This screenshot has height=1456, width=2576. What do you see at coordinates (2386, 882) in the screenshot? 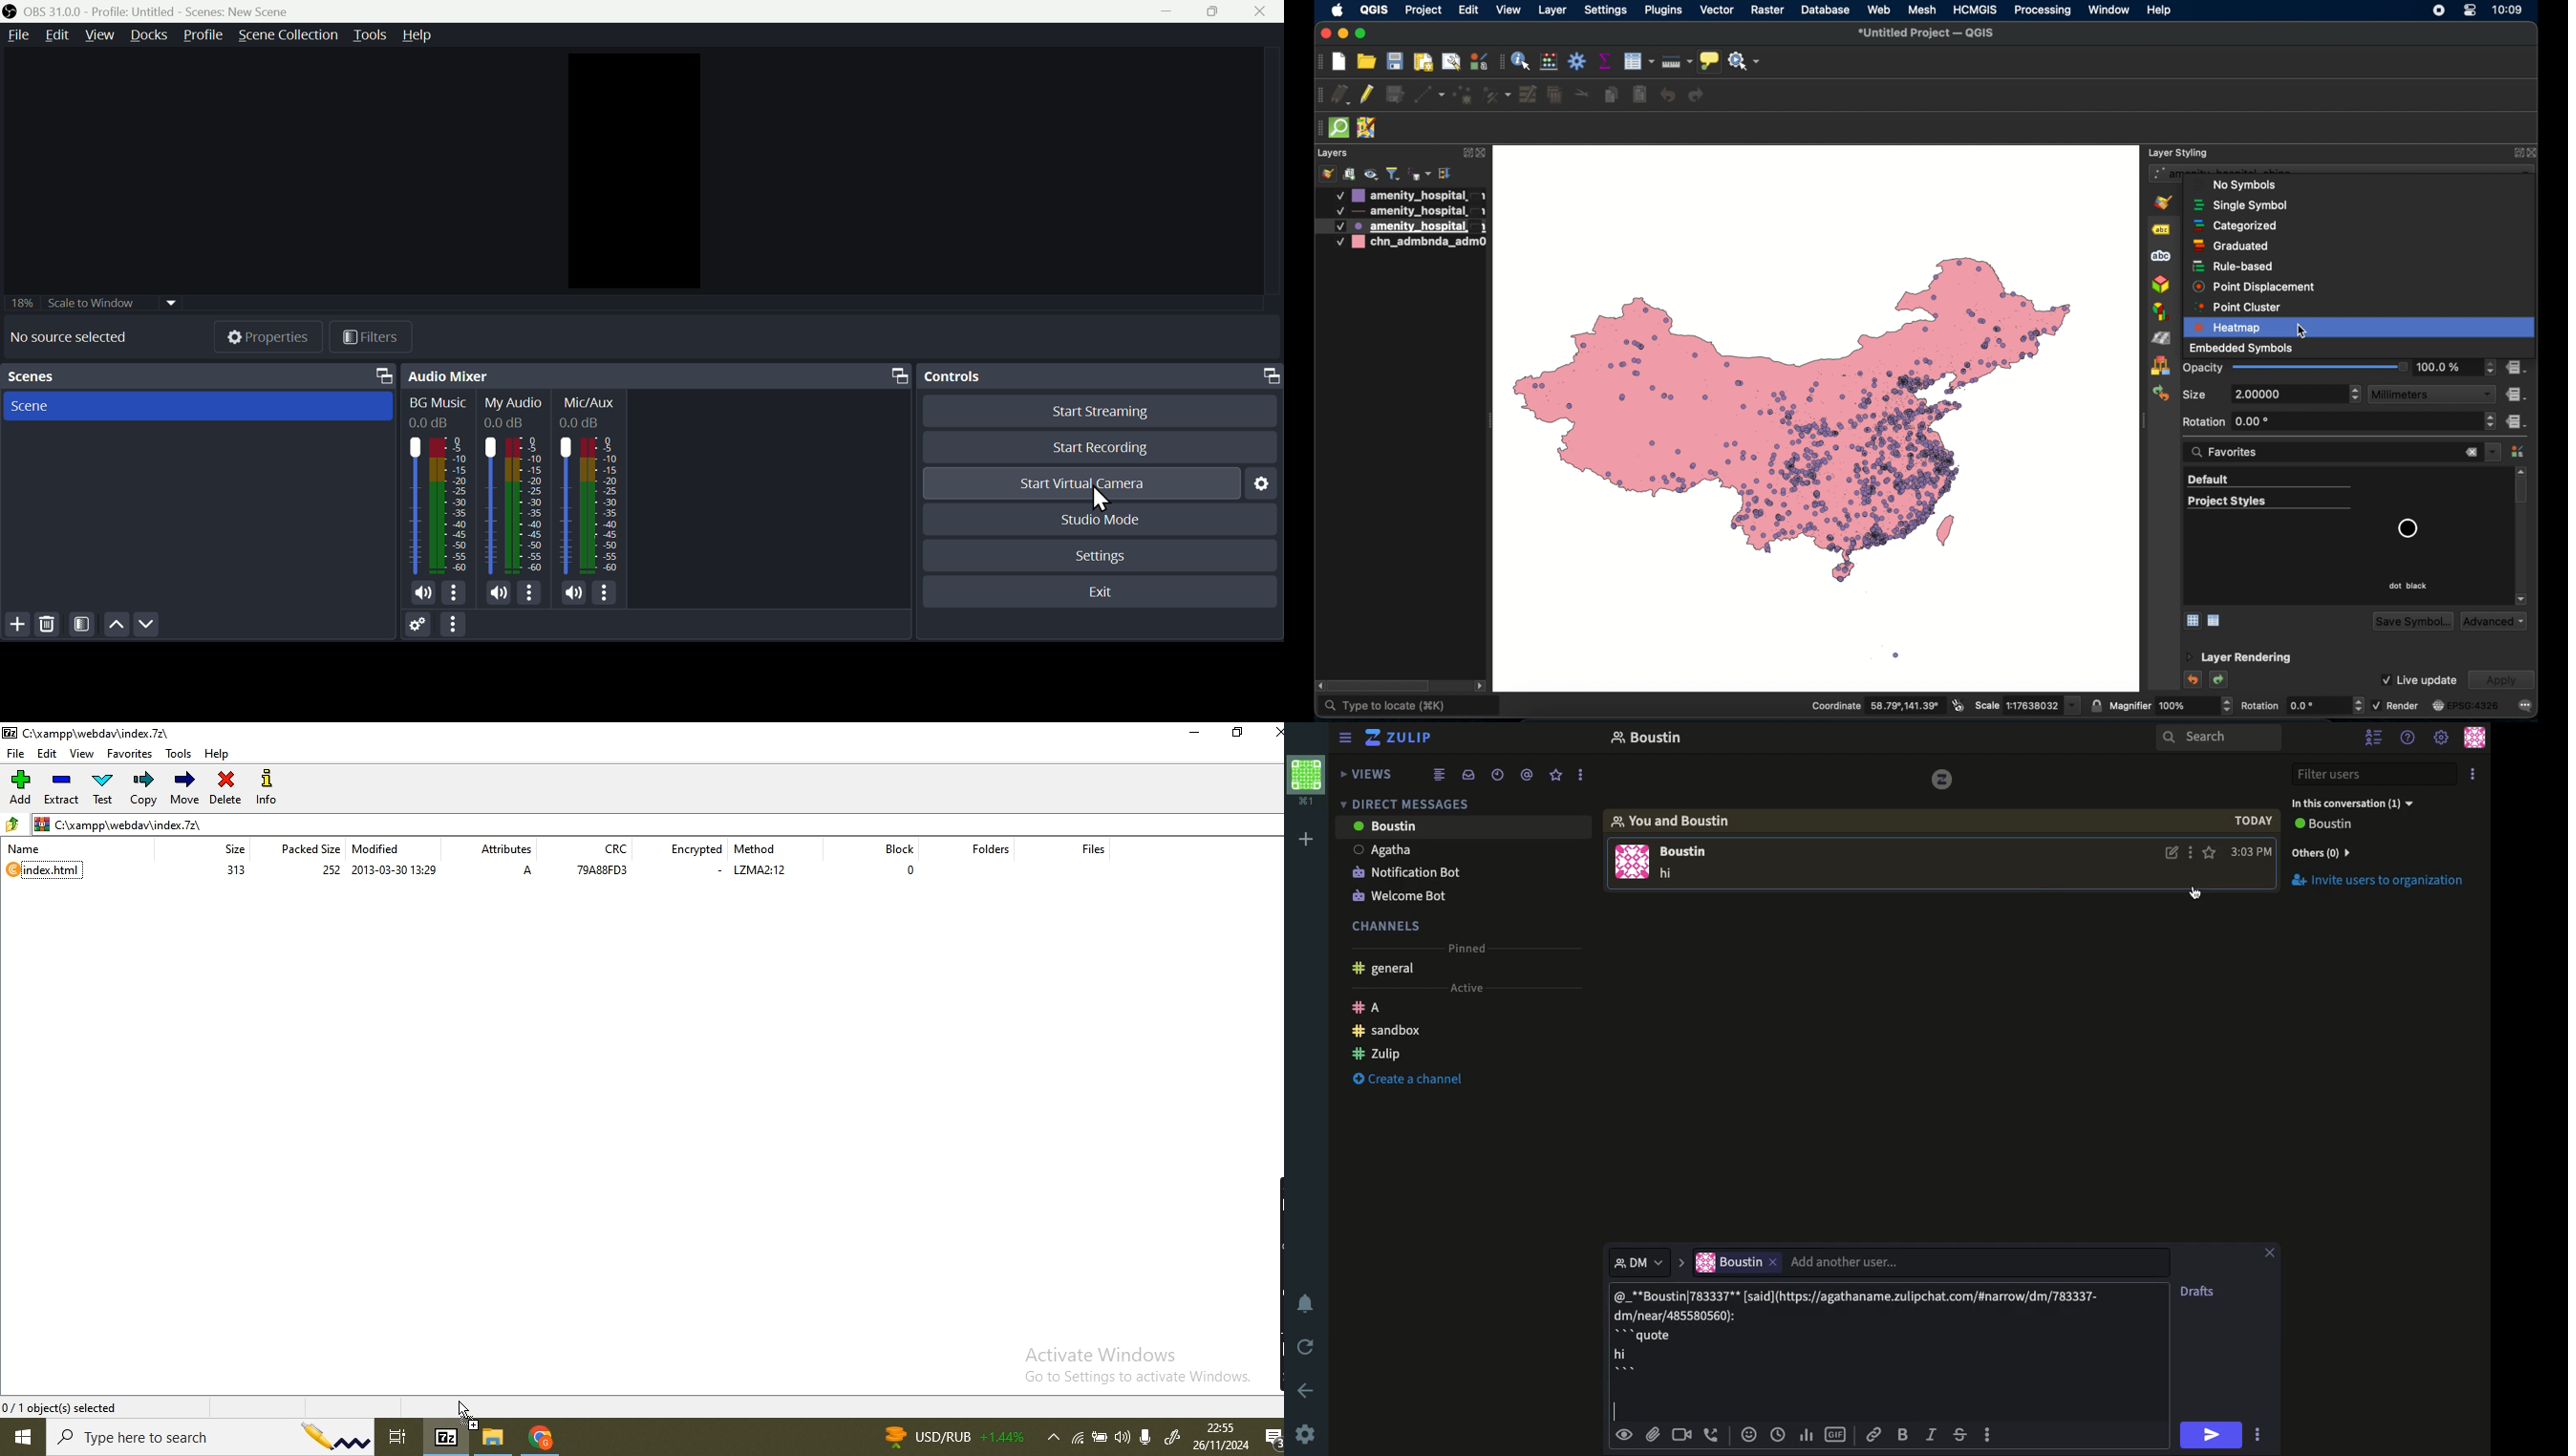
I see `Invite users to organization` at bounding box center [2386, 882].